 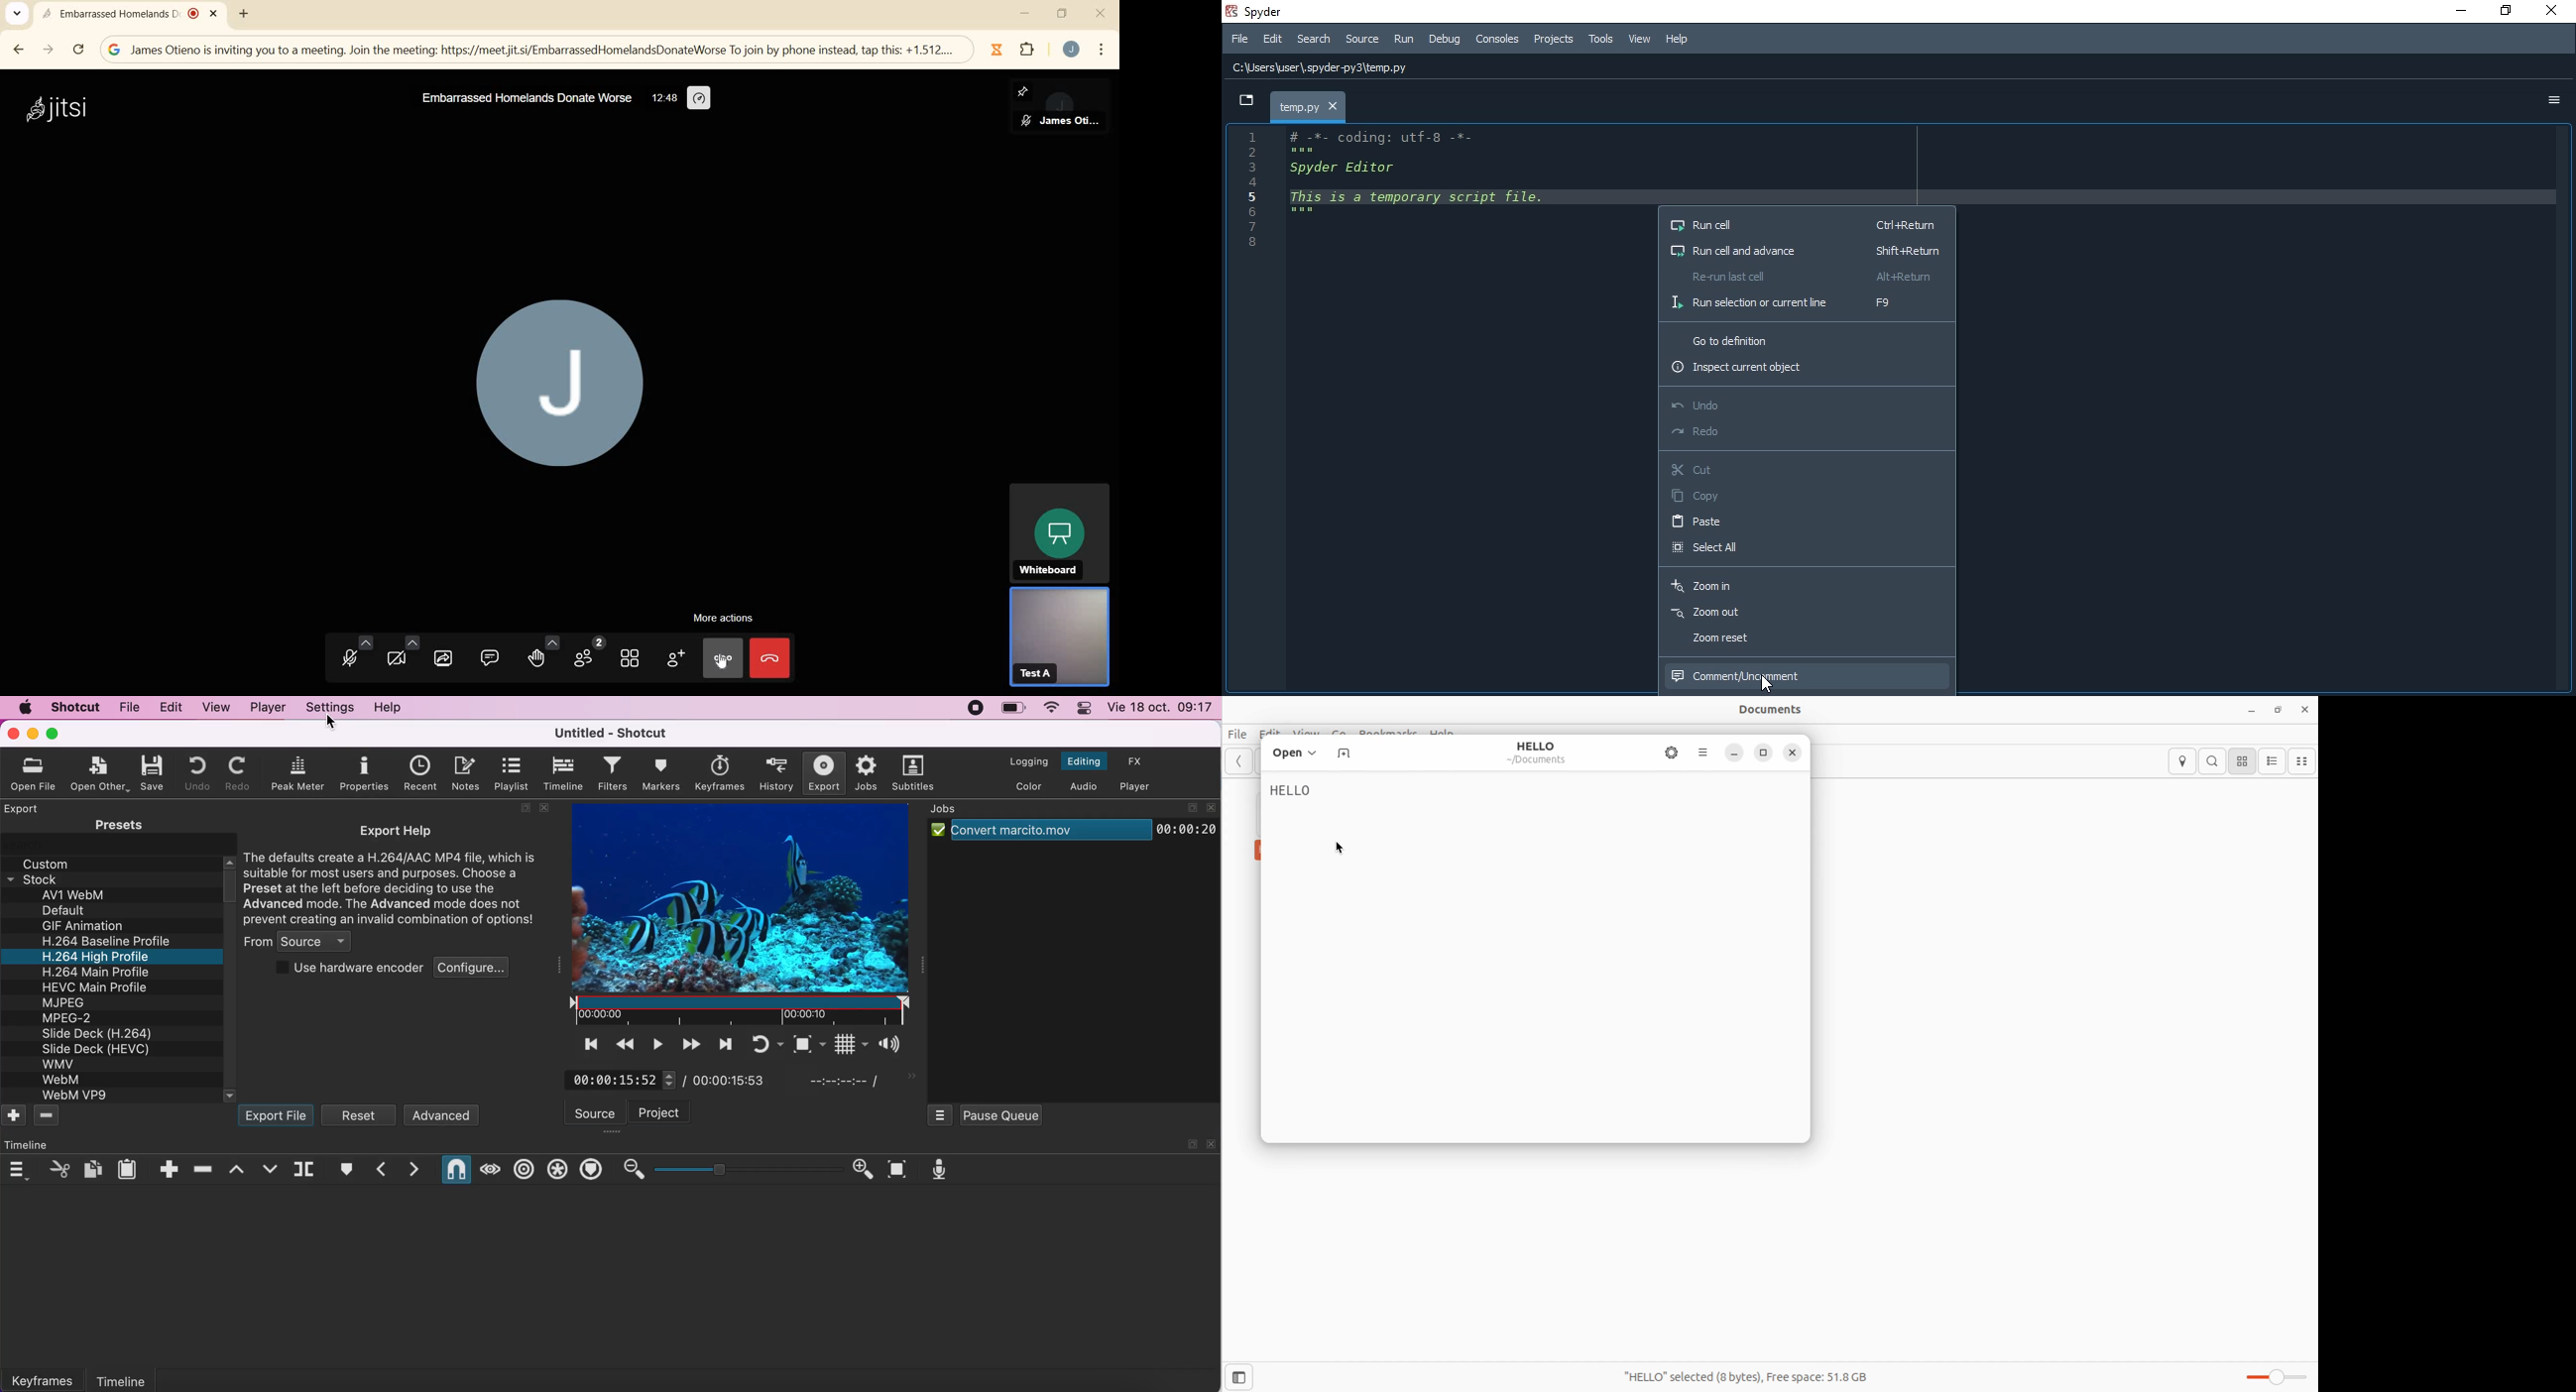 What do you see at coordinates (127, 708) in the screenshot?
I see `file` at bounding box center [127, 708].